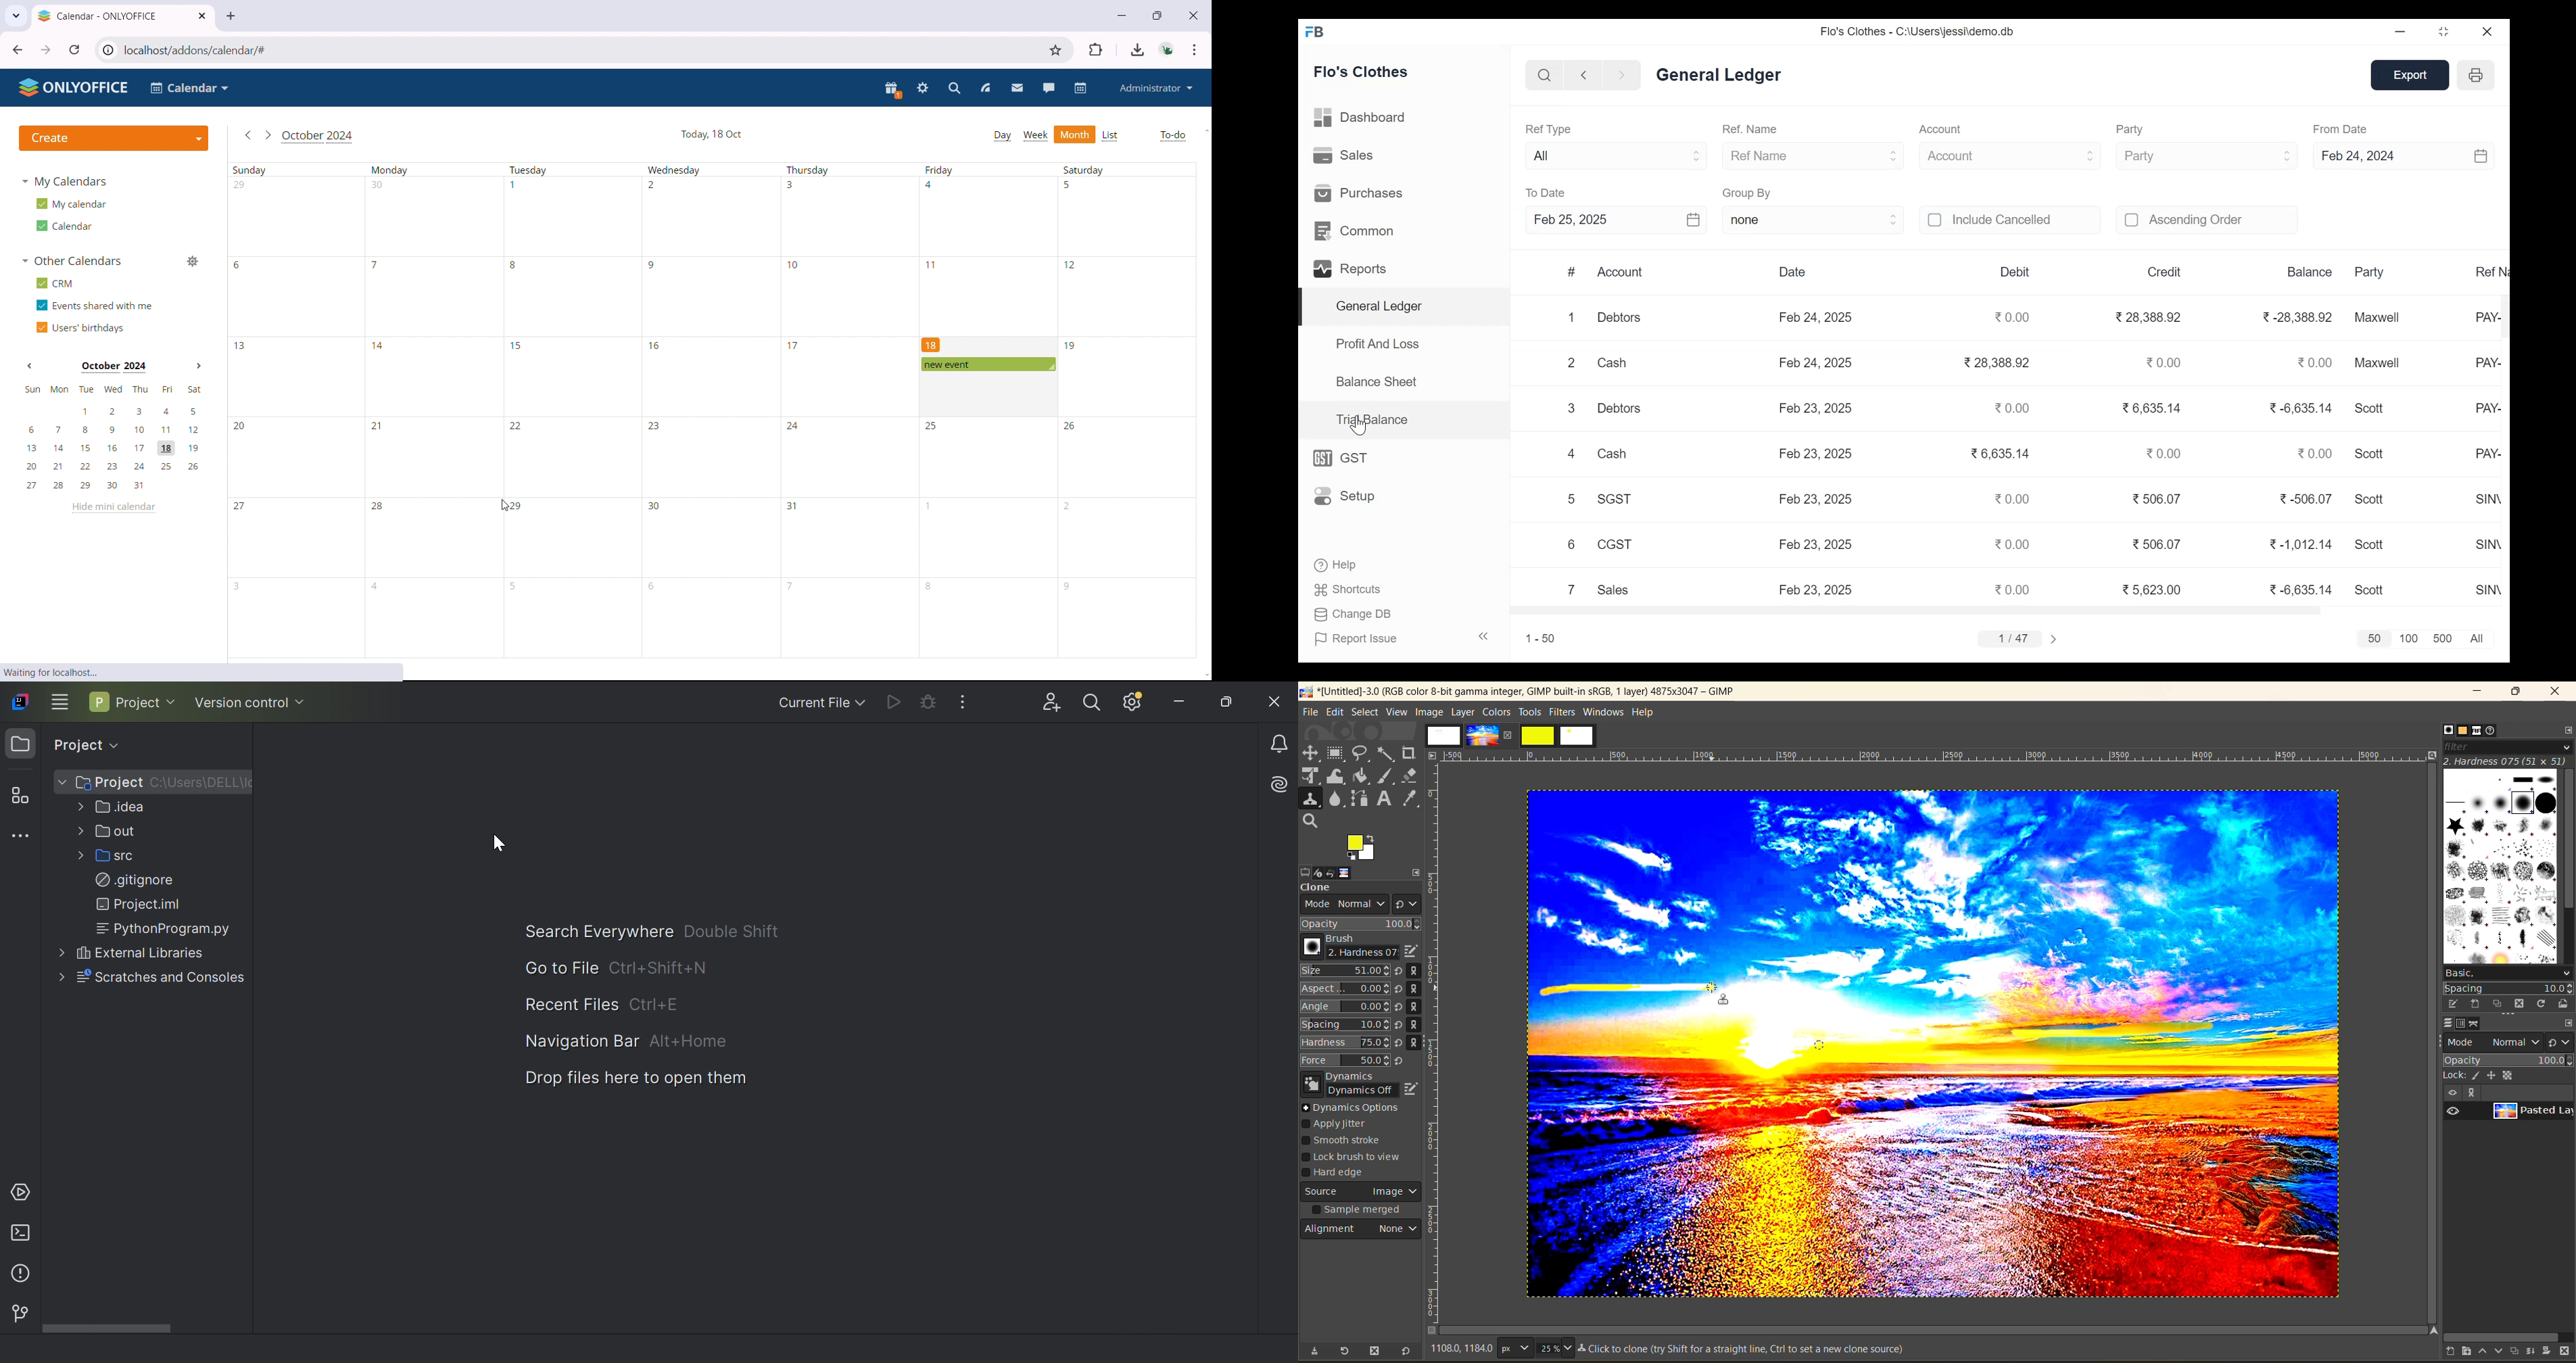 This screenshot has width=2576, height=1372. I want to click on Scott, so click(2368, 590).